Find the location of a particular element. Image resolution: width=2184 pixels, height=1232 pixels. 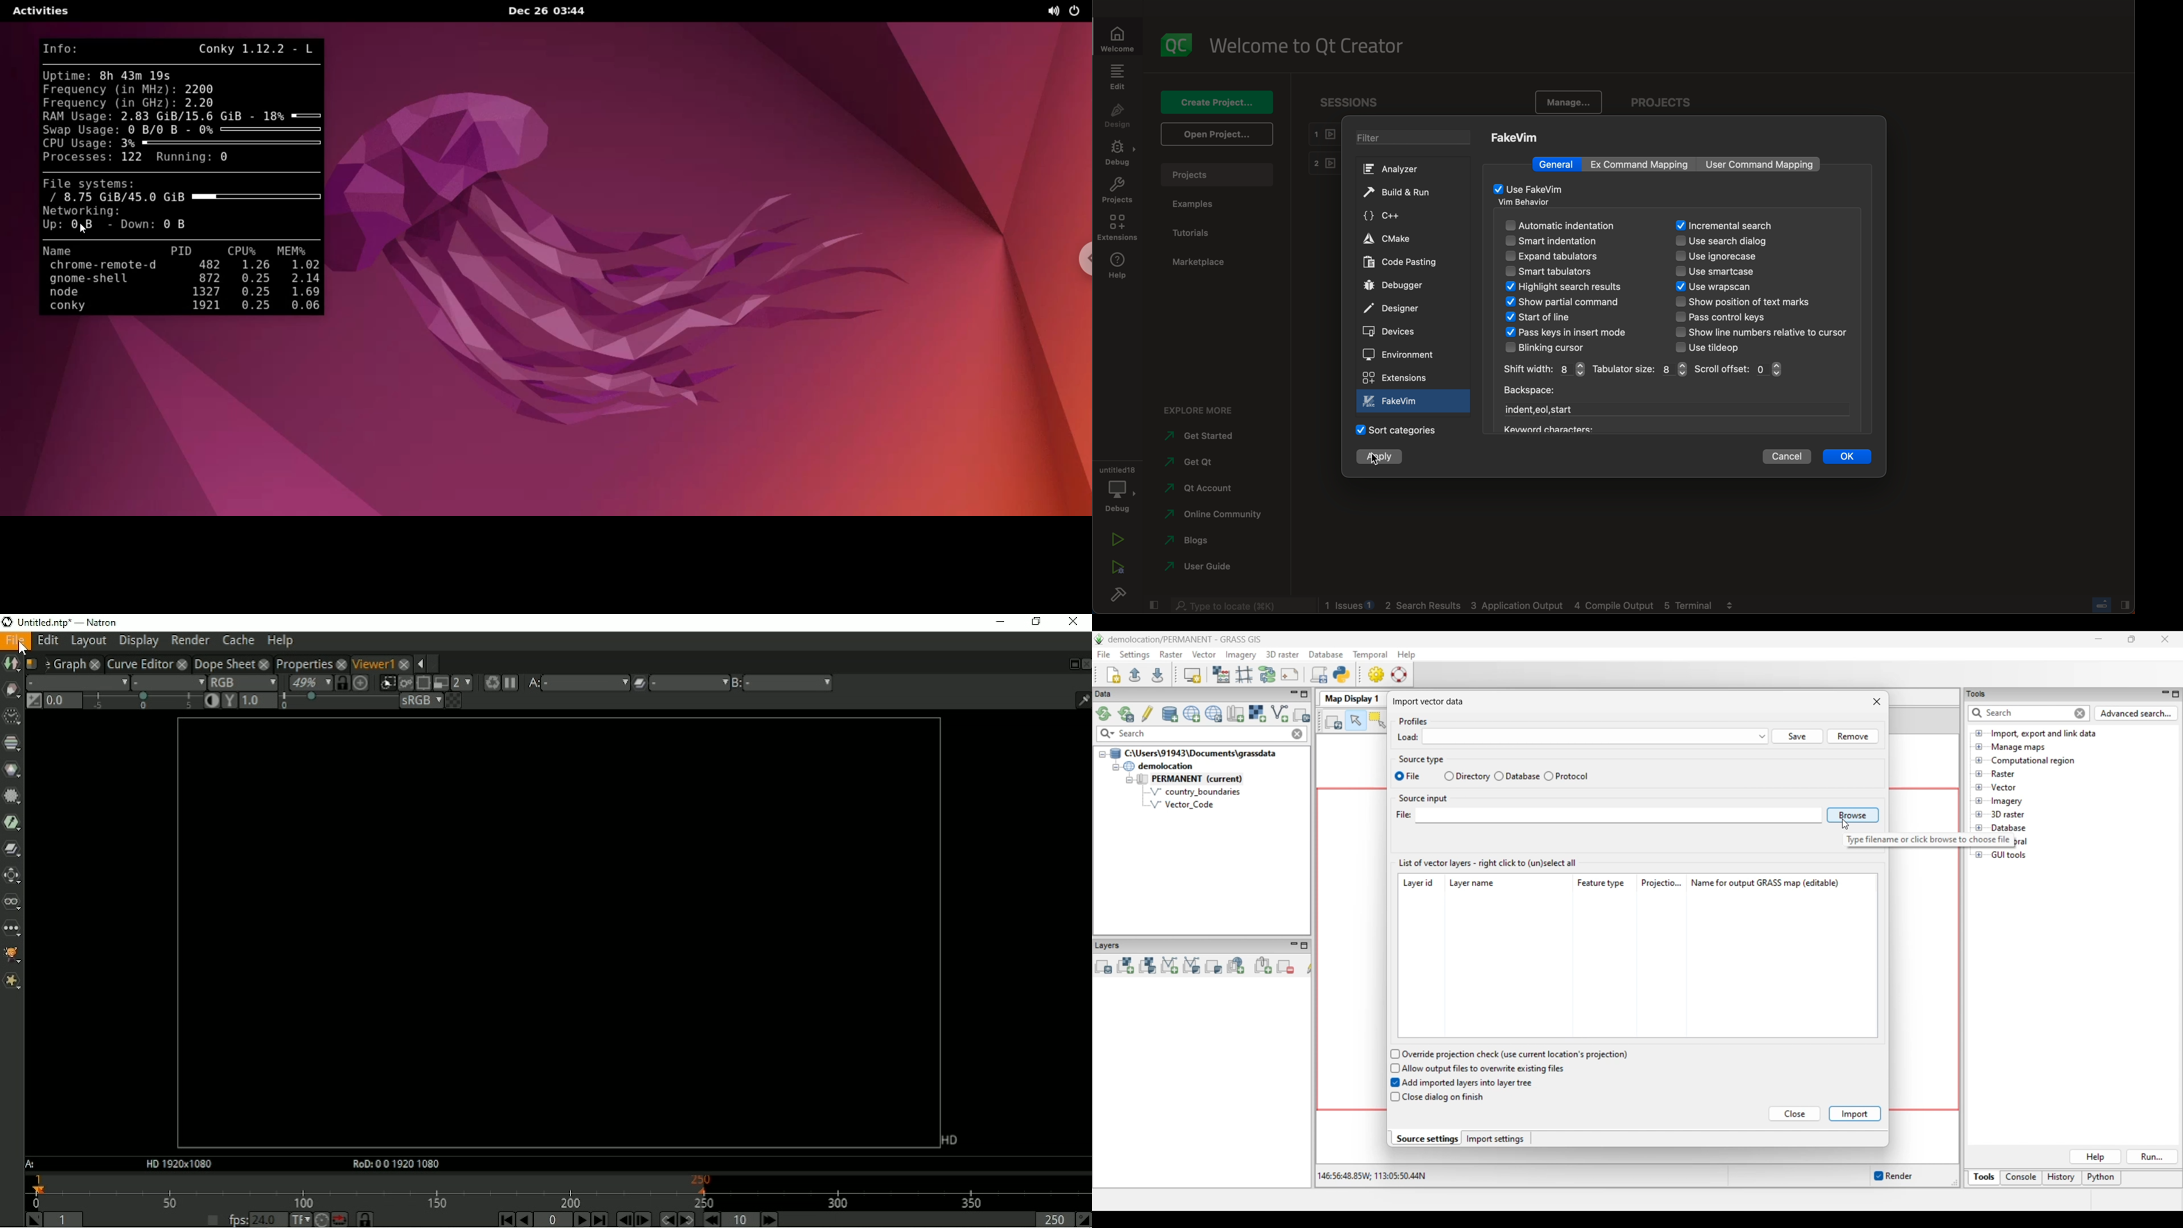

explore is located at coordinates (1204, 411).